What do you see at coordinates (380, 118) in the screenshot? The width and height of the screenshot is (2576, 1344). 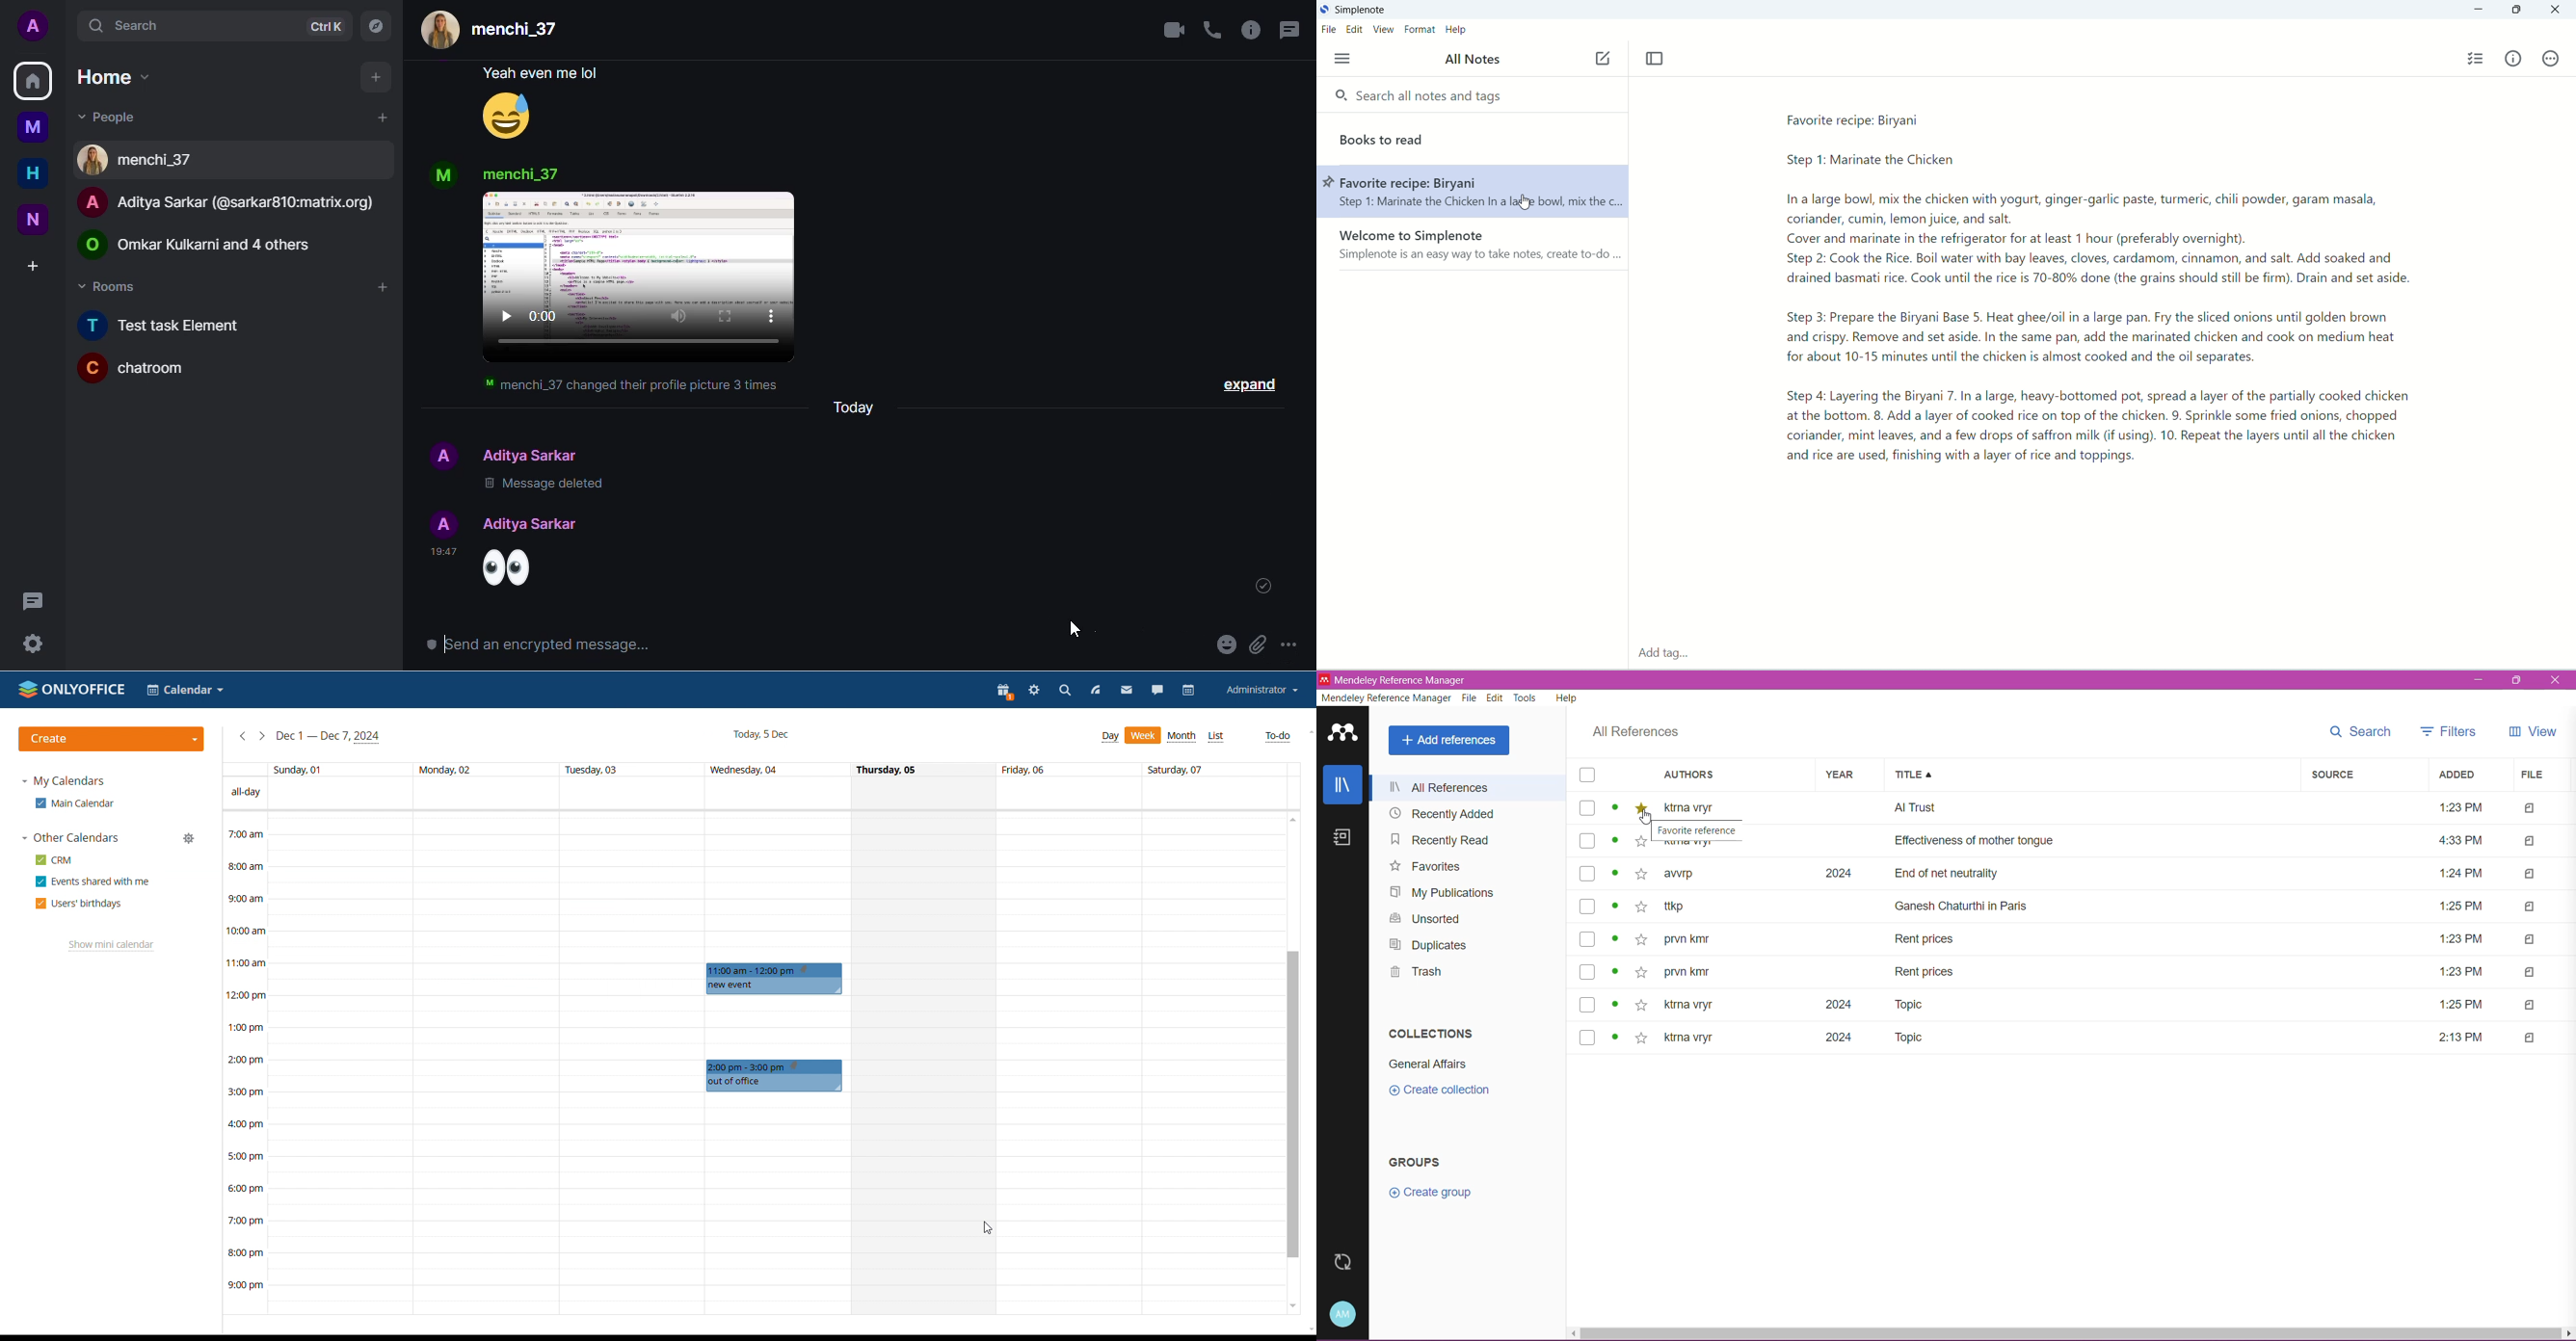 I see `add` at bounding box center [380, 118].